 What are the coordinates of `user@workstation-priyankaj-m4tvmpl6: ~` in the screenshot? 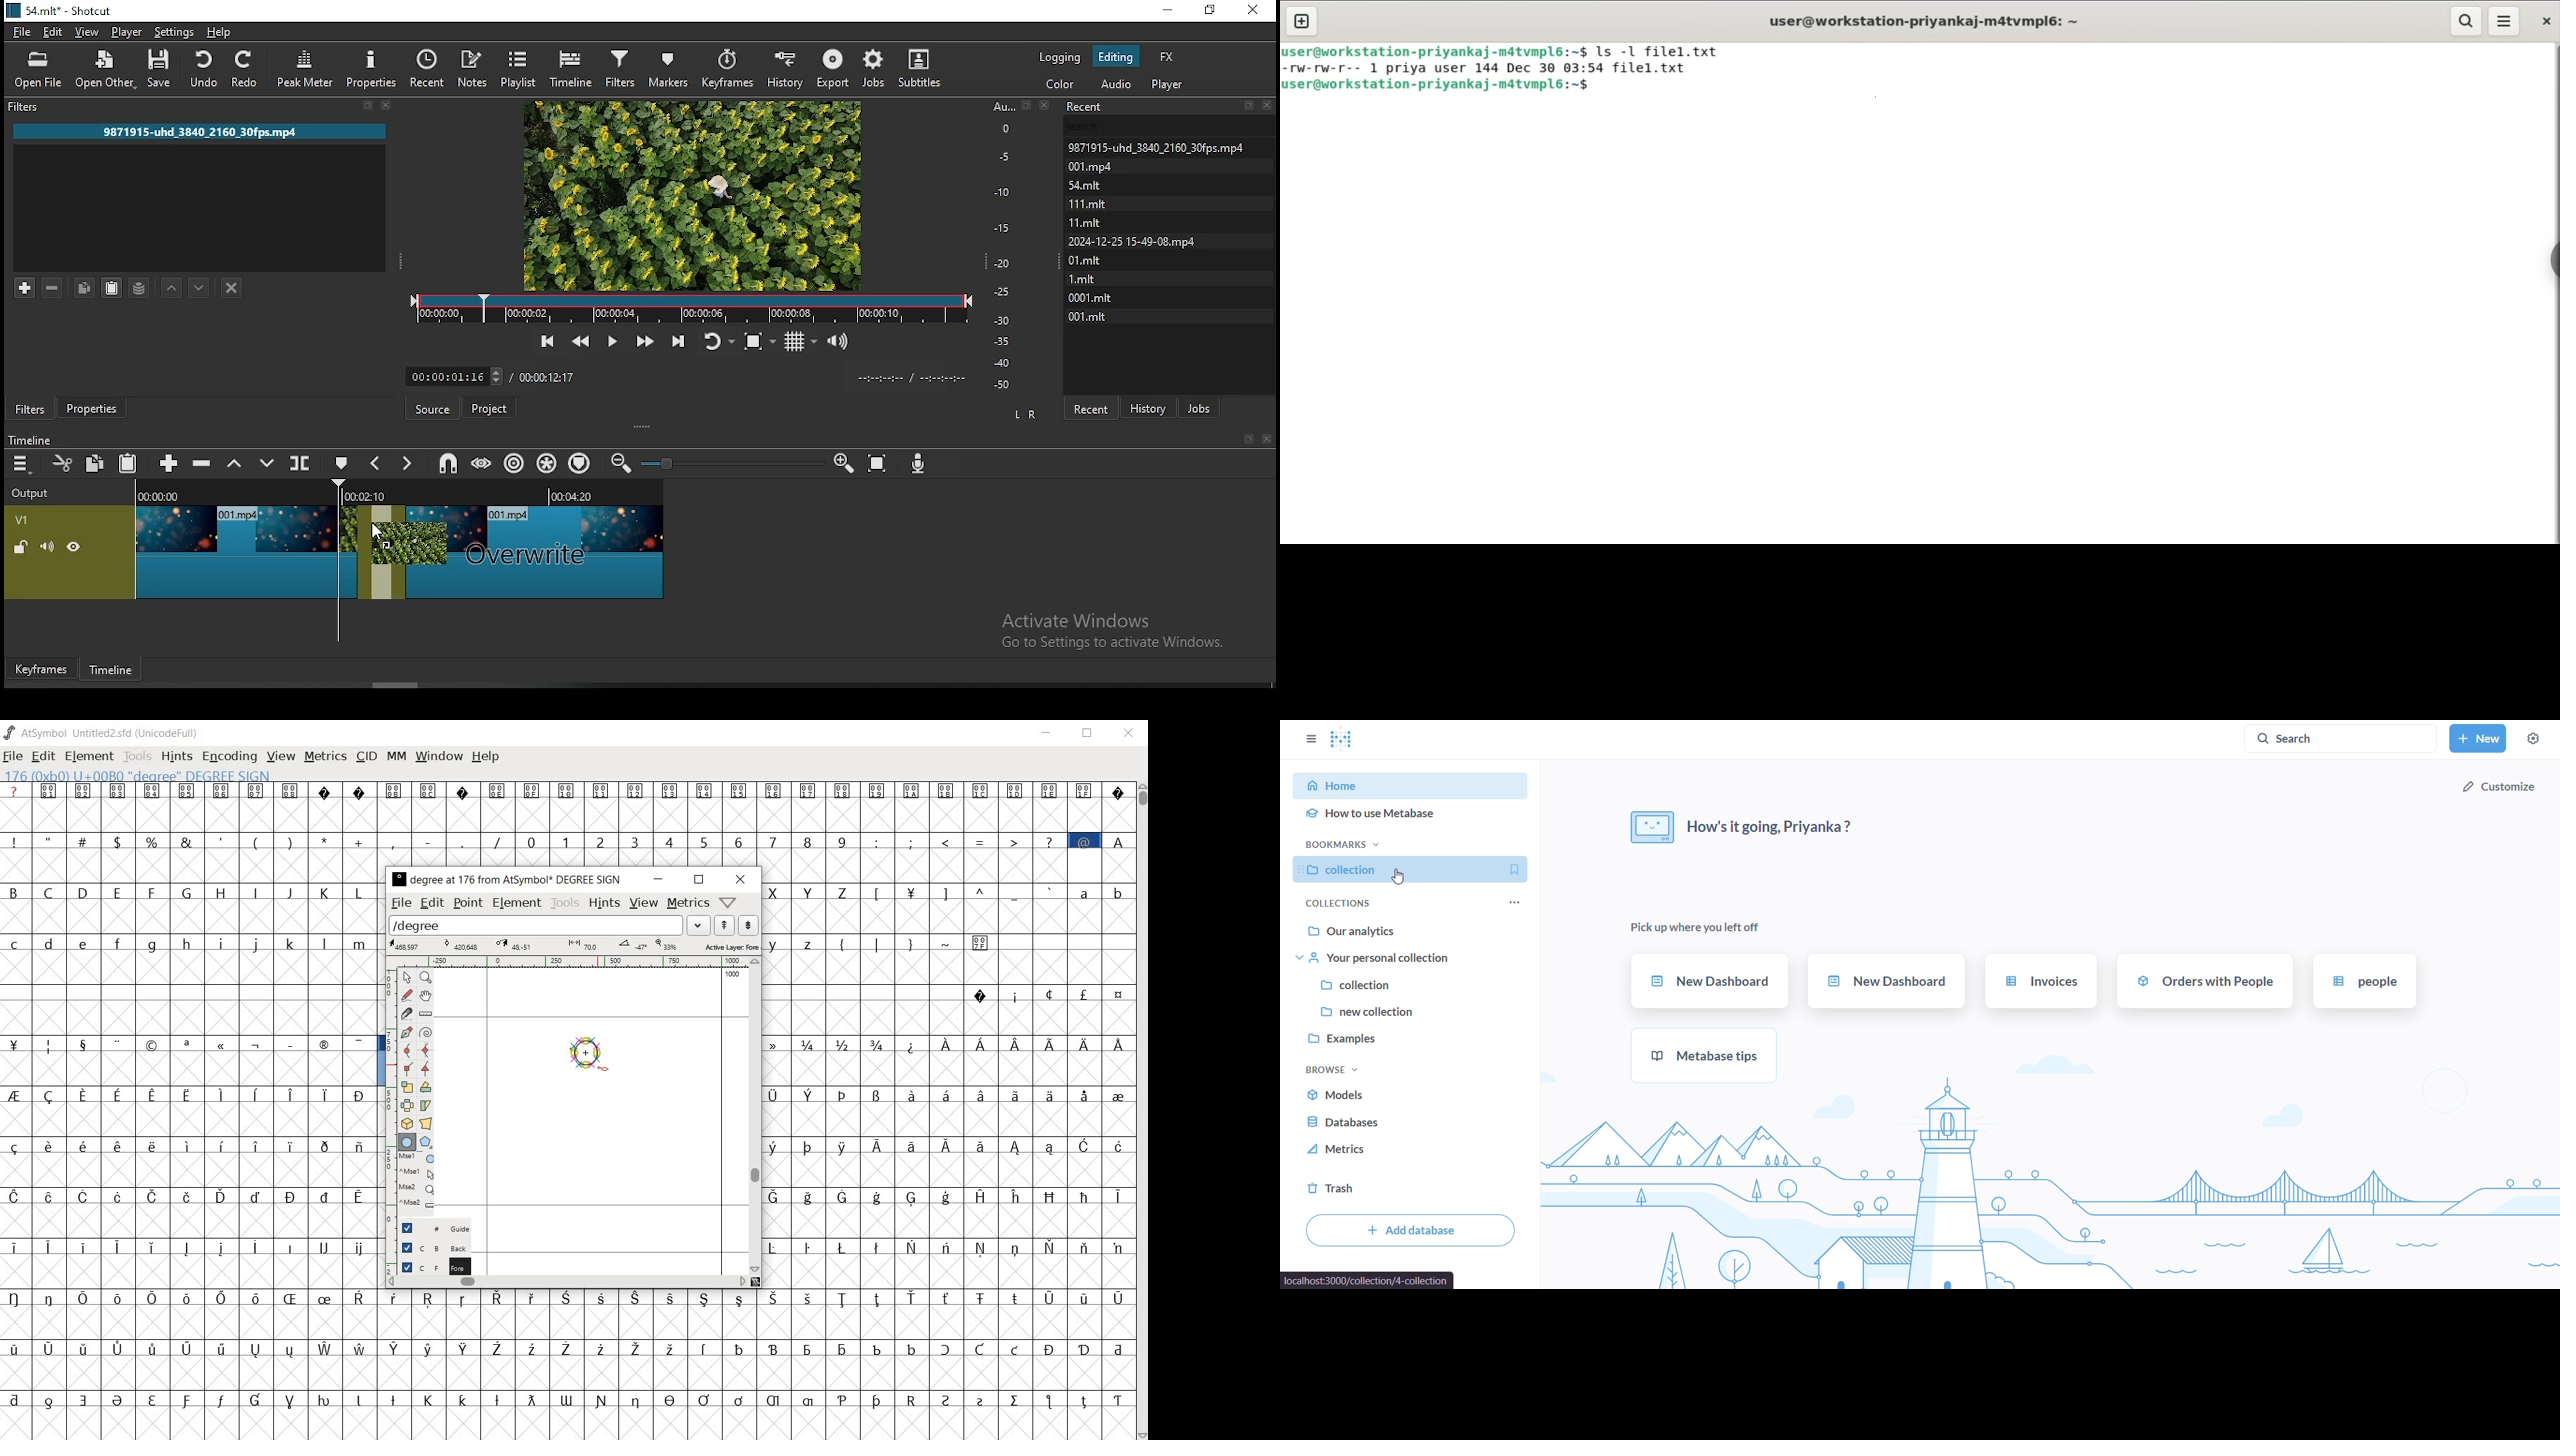 It's located at (1922, 23).